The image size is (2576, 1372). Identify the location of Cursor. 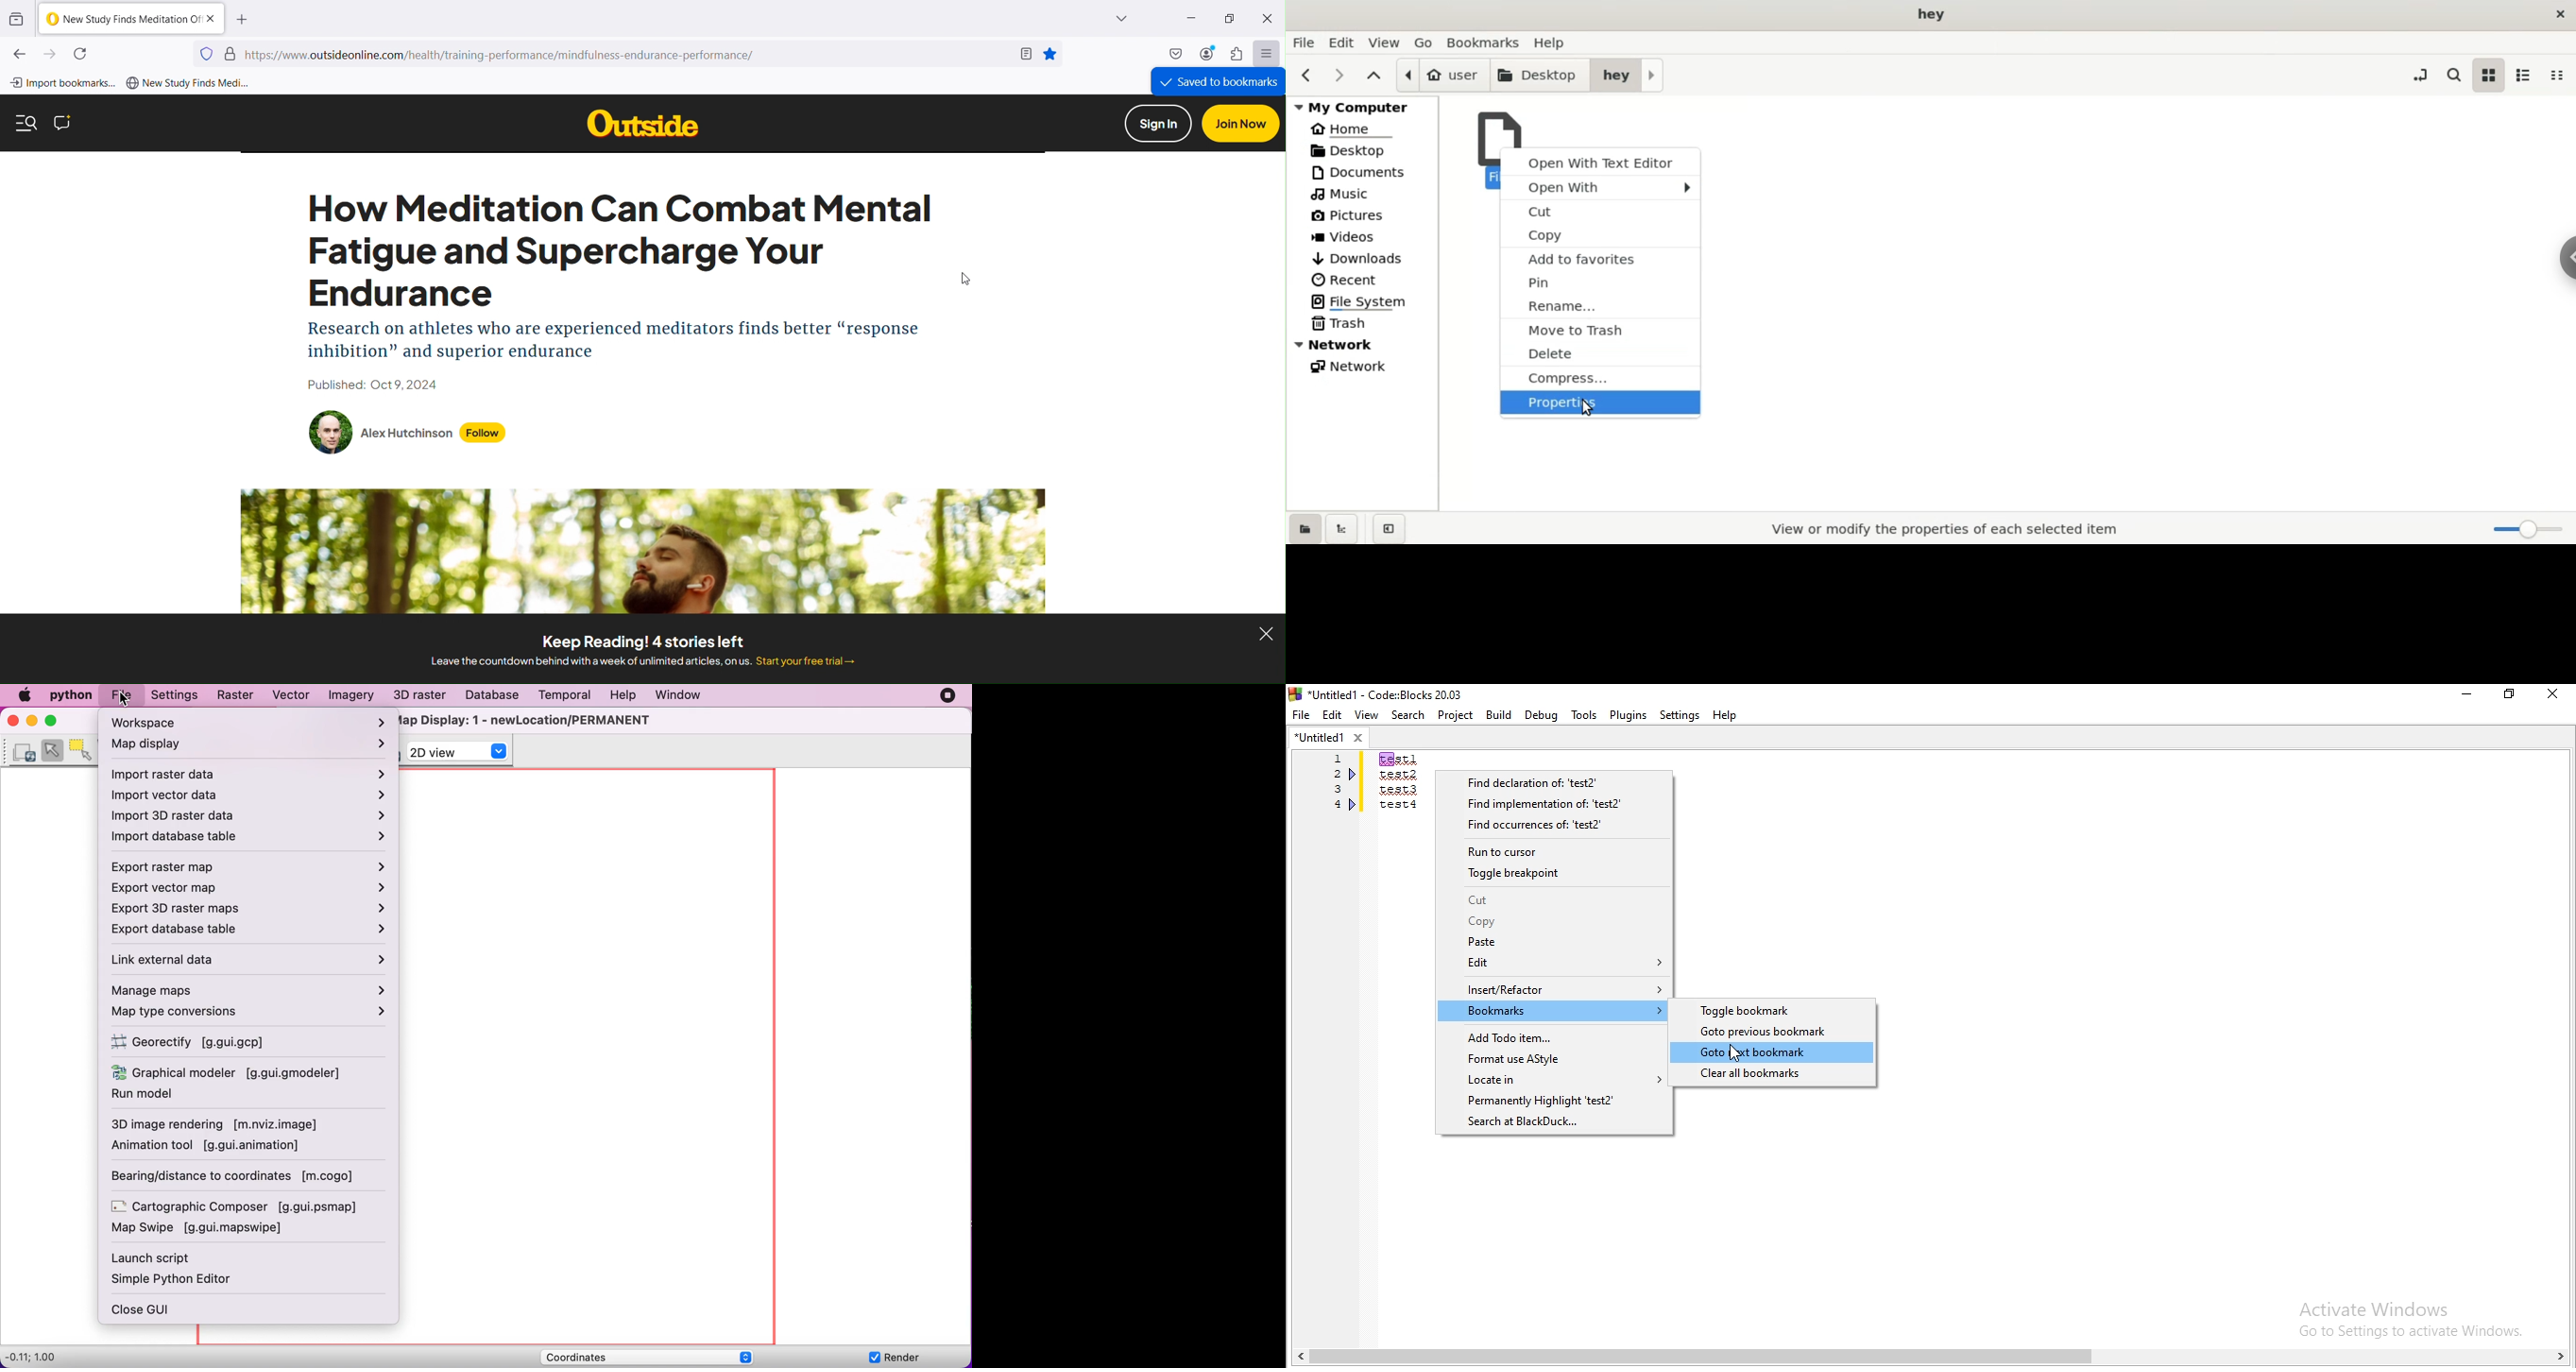
(965, 278).